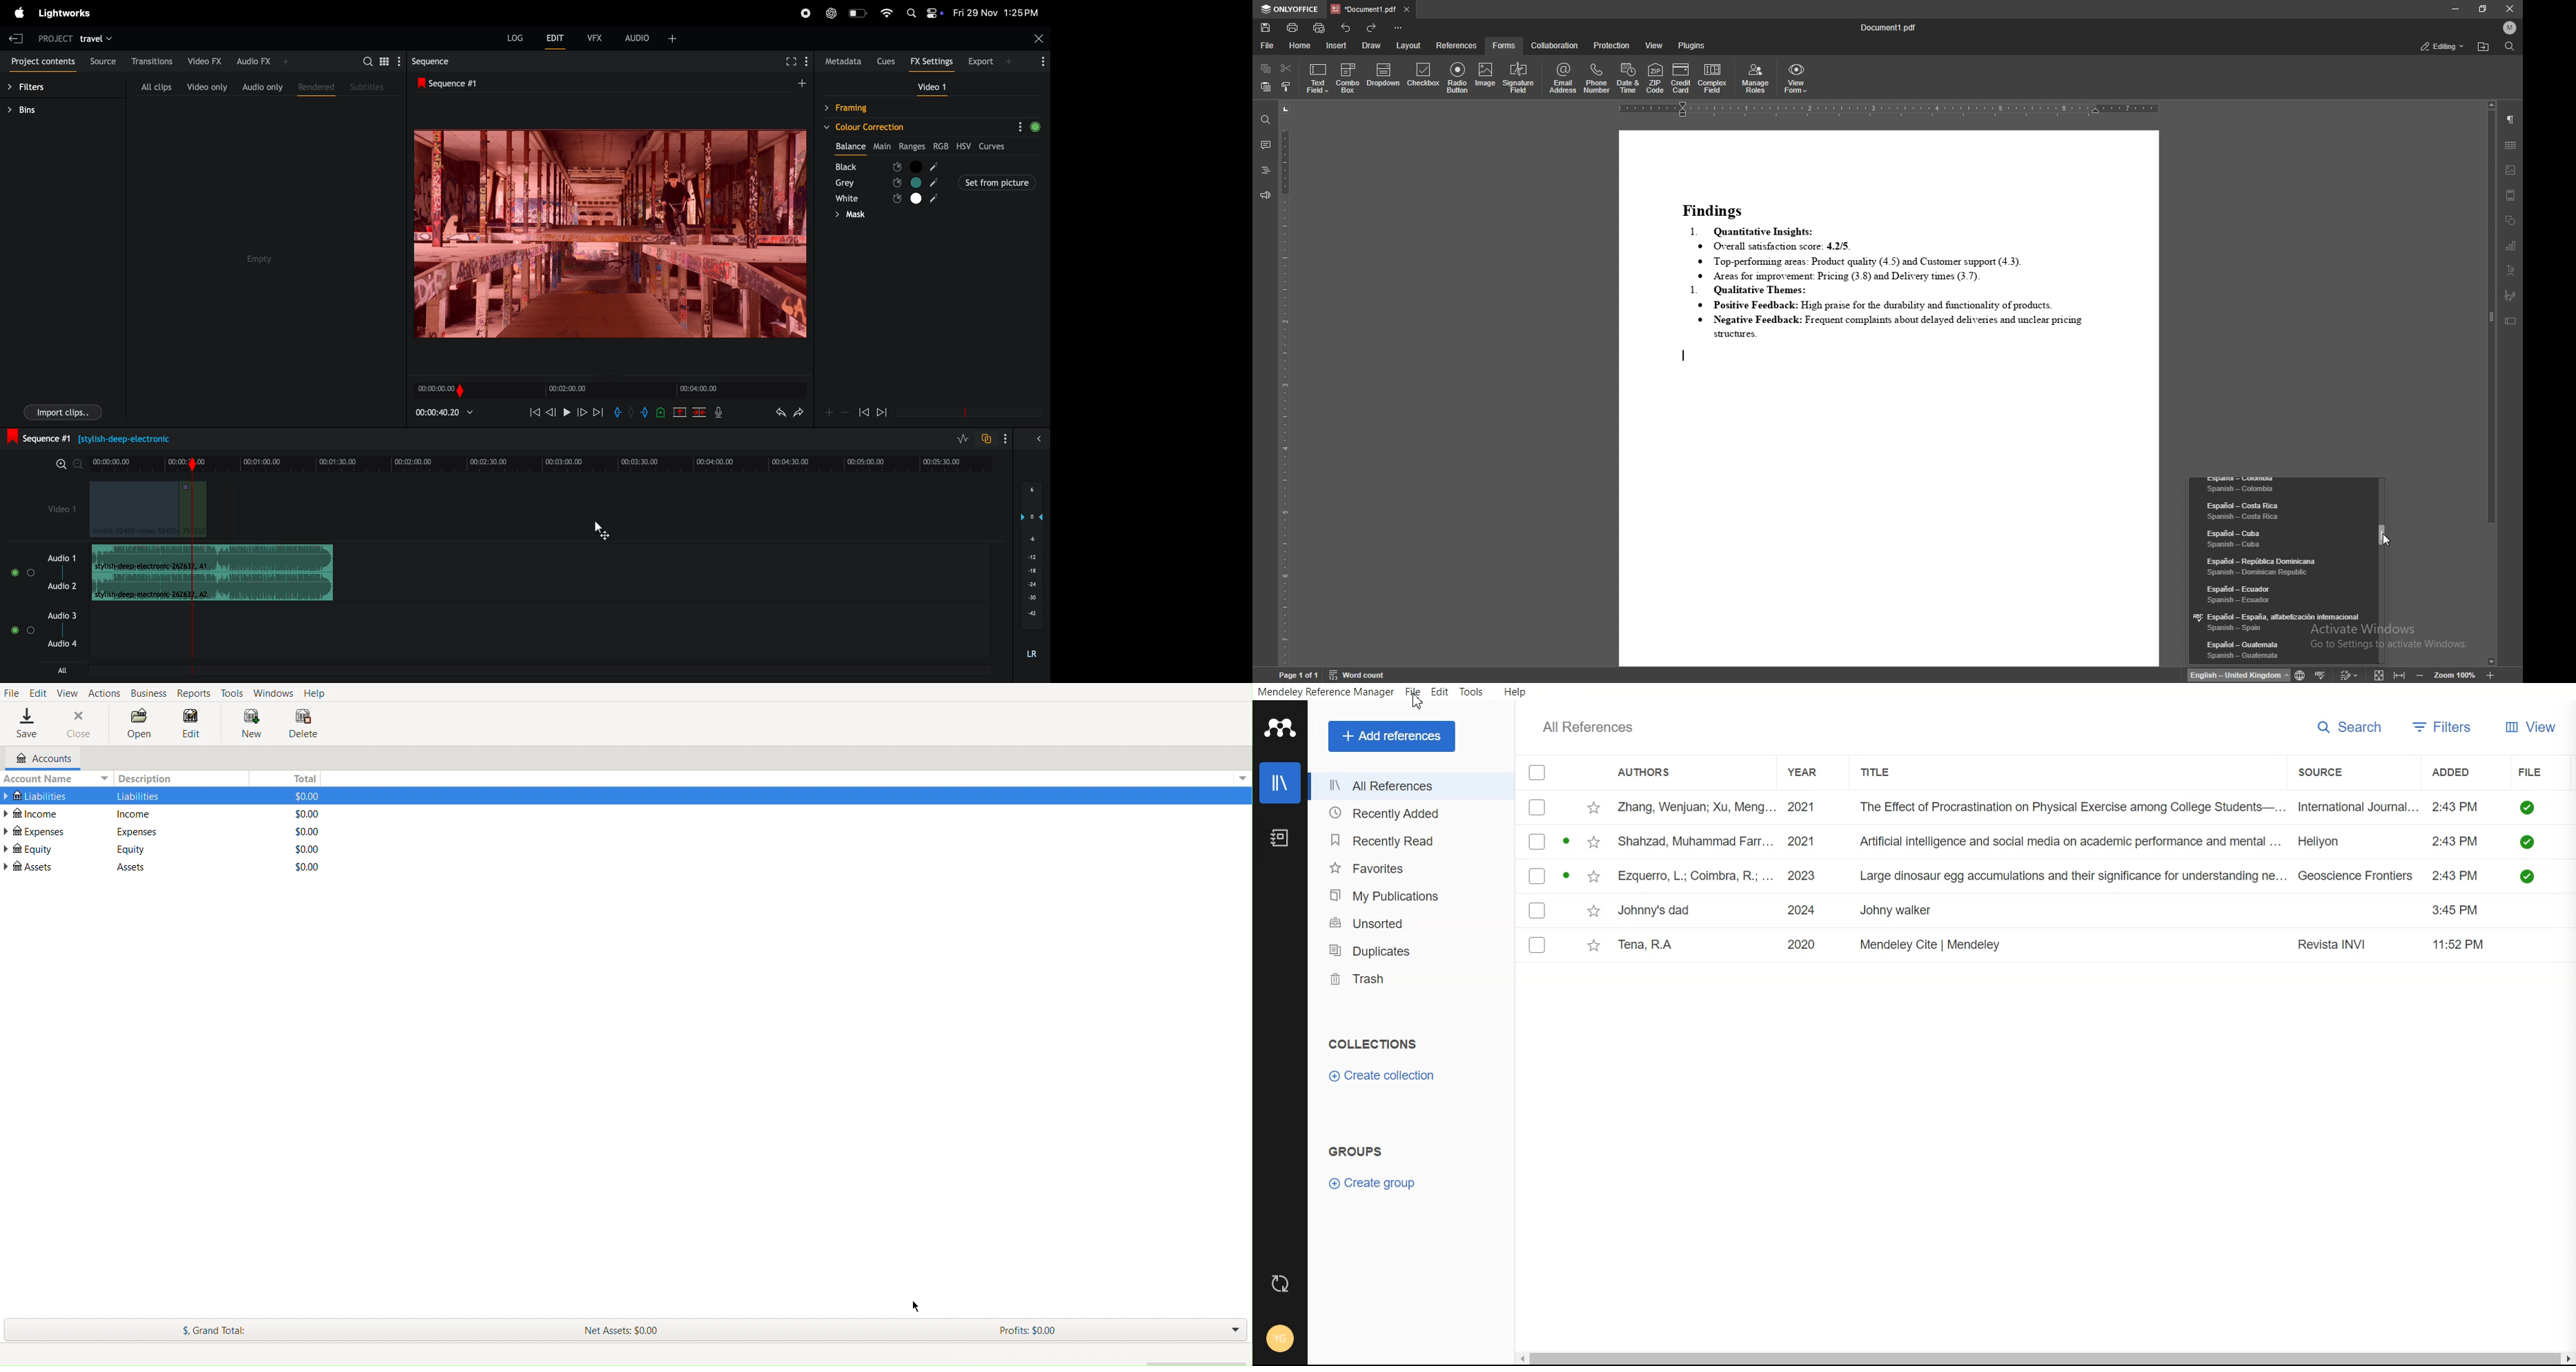  What do you see at coordinates (2346, 675) in the screenshot?
I see `track change` at bounding box center [2346, 675].